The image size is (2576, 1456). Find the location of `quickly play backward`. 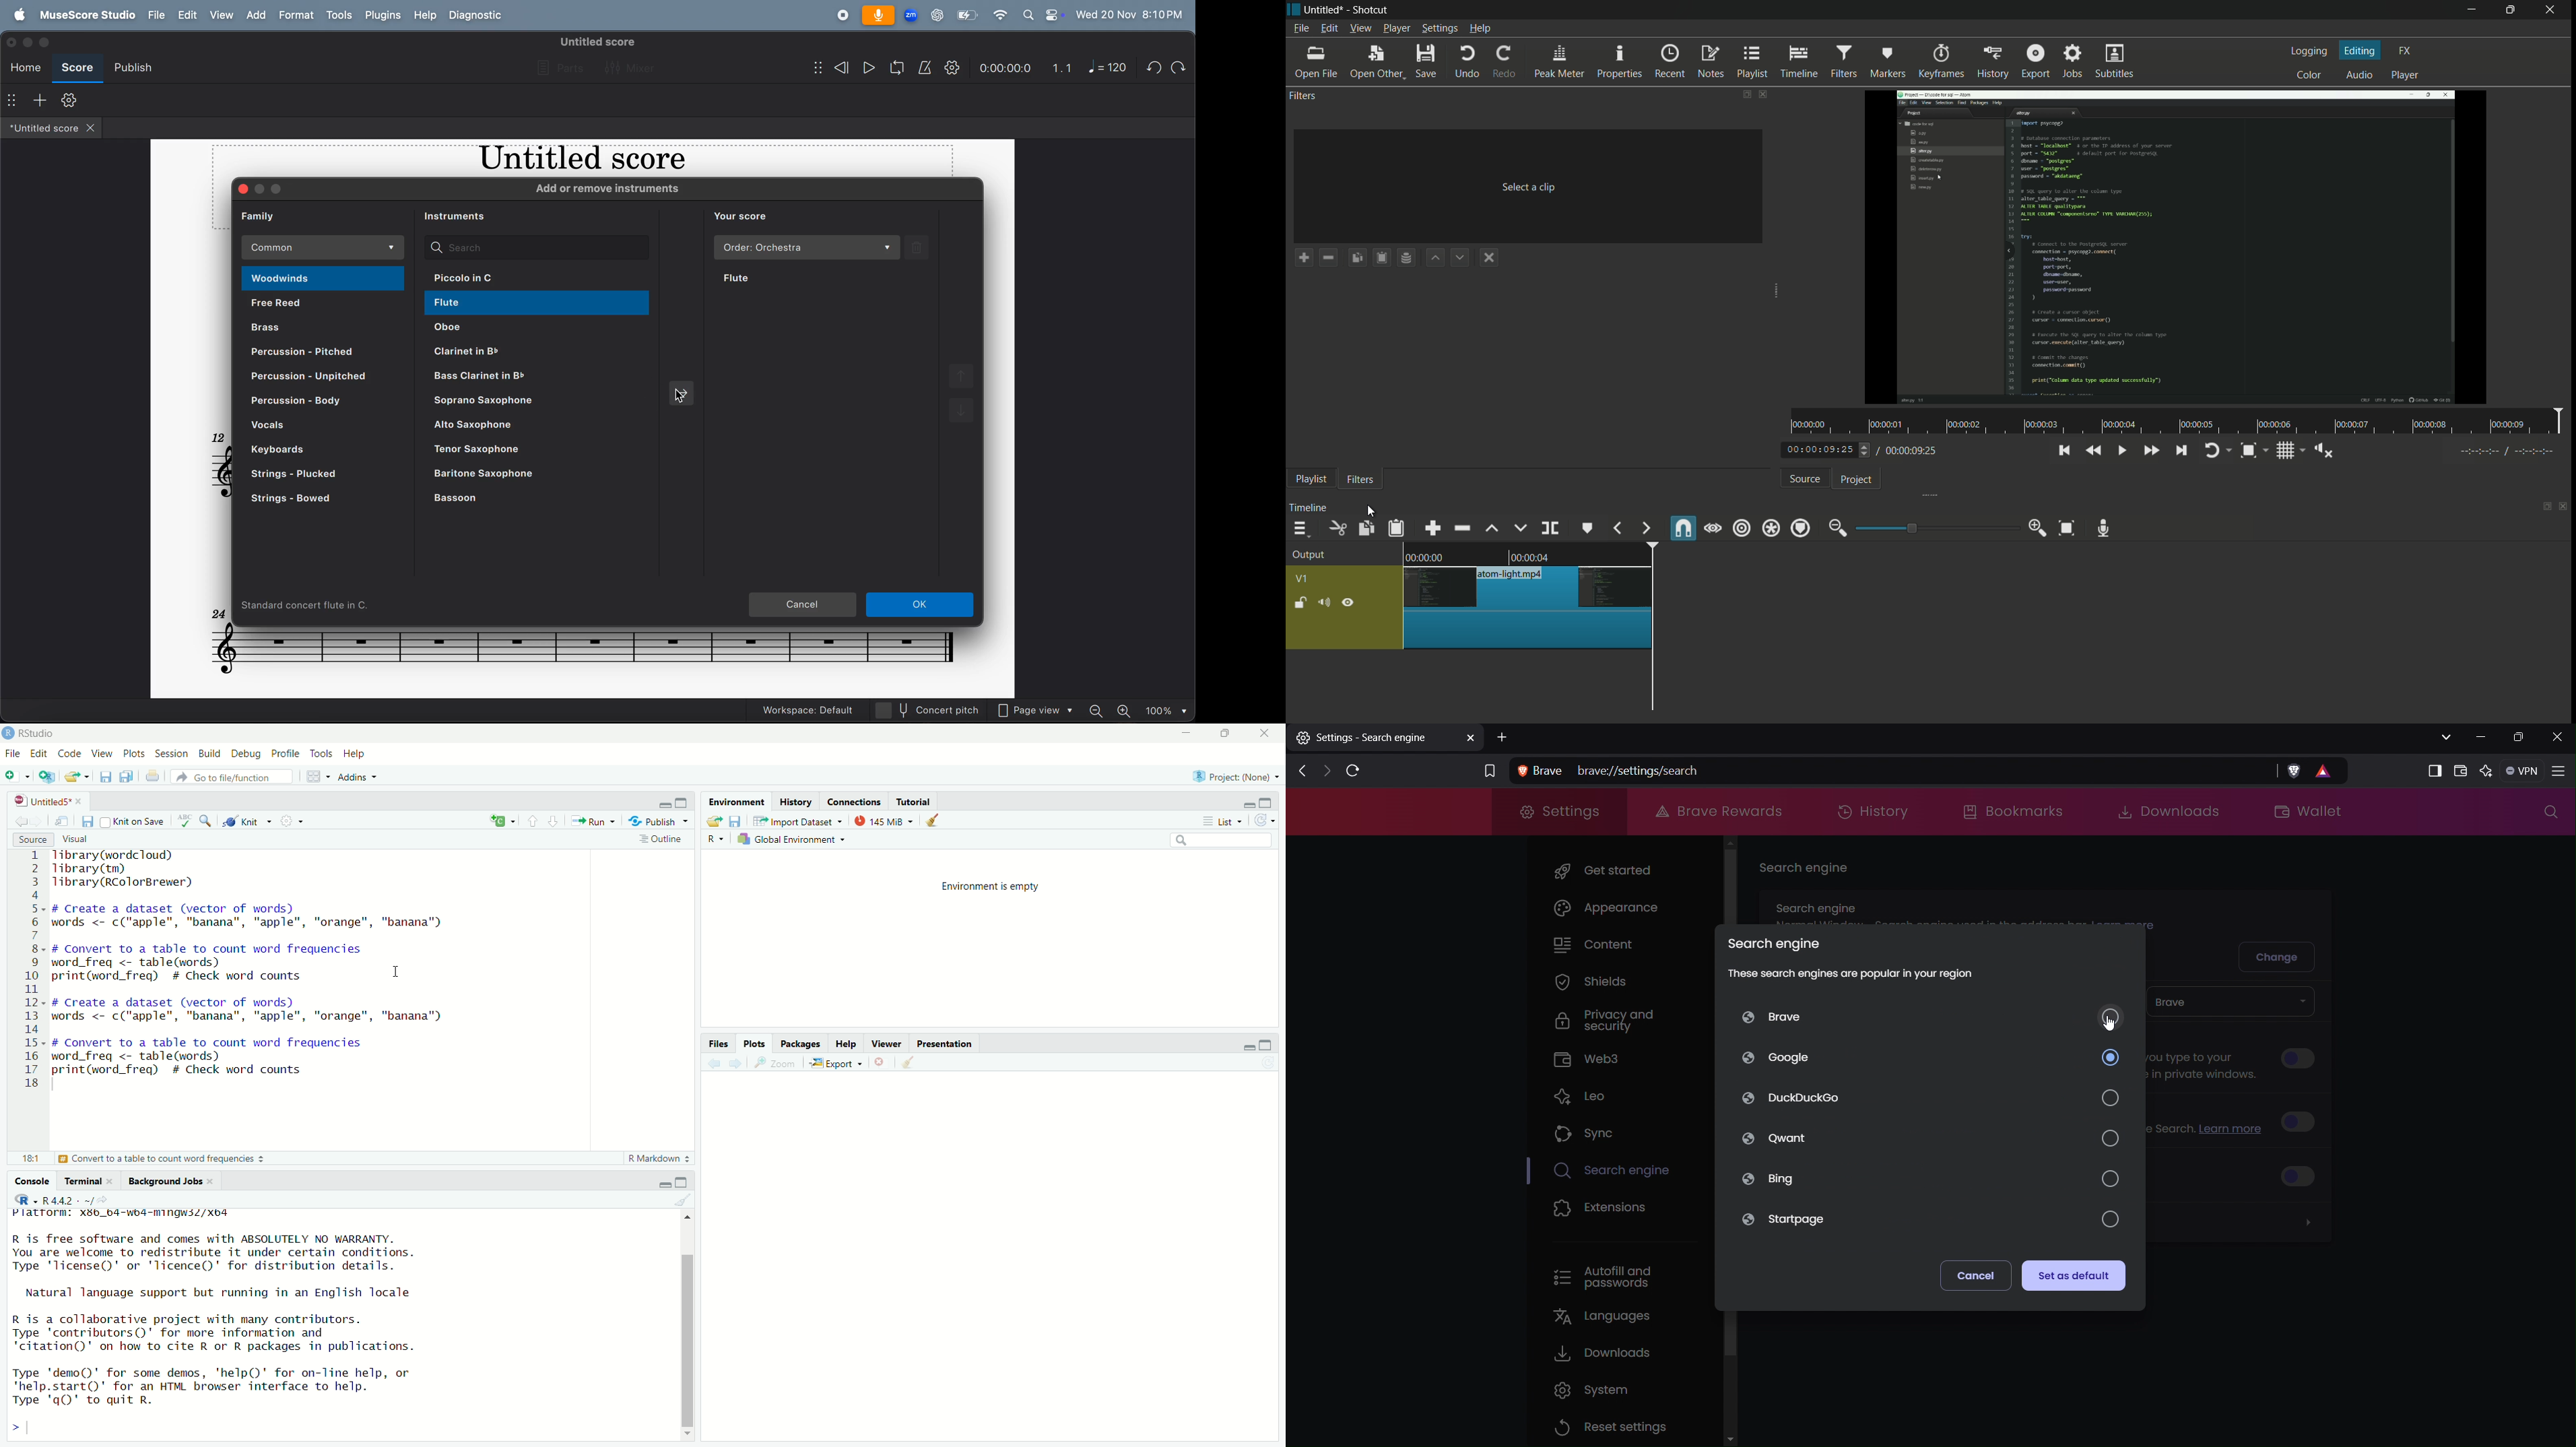

quickly play backward is located at coordinates (2095, 450).